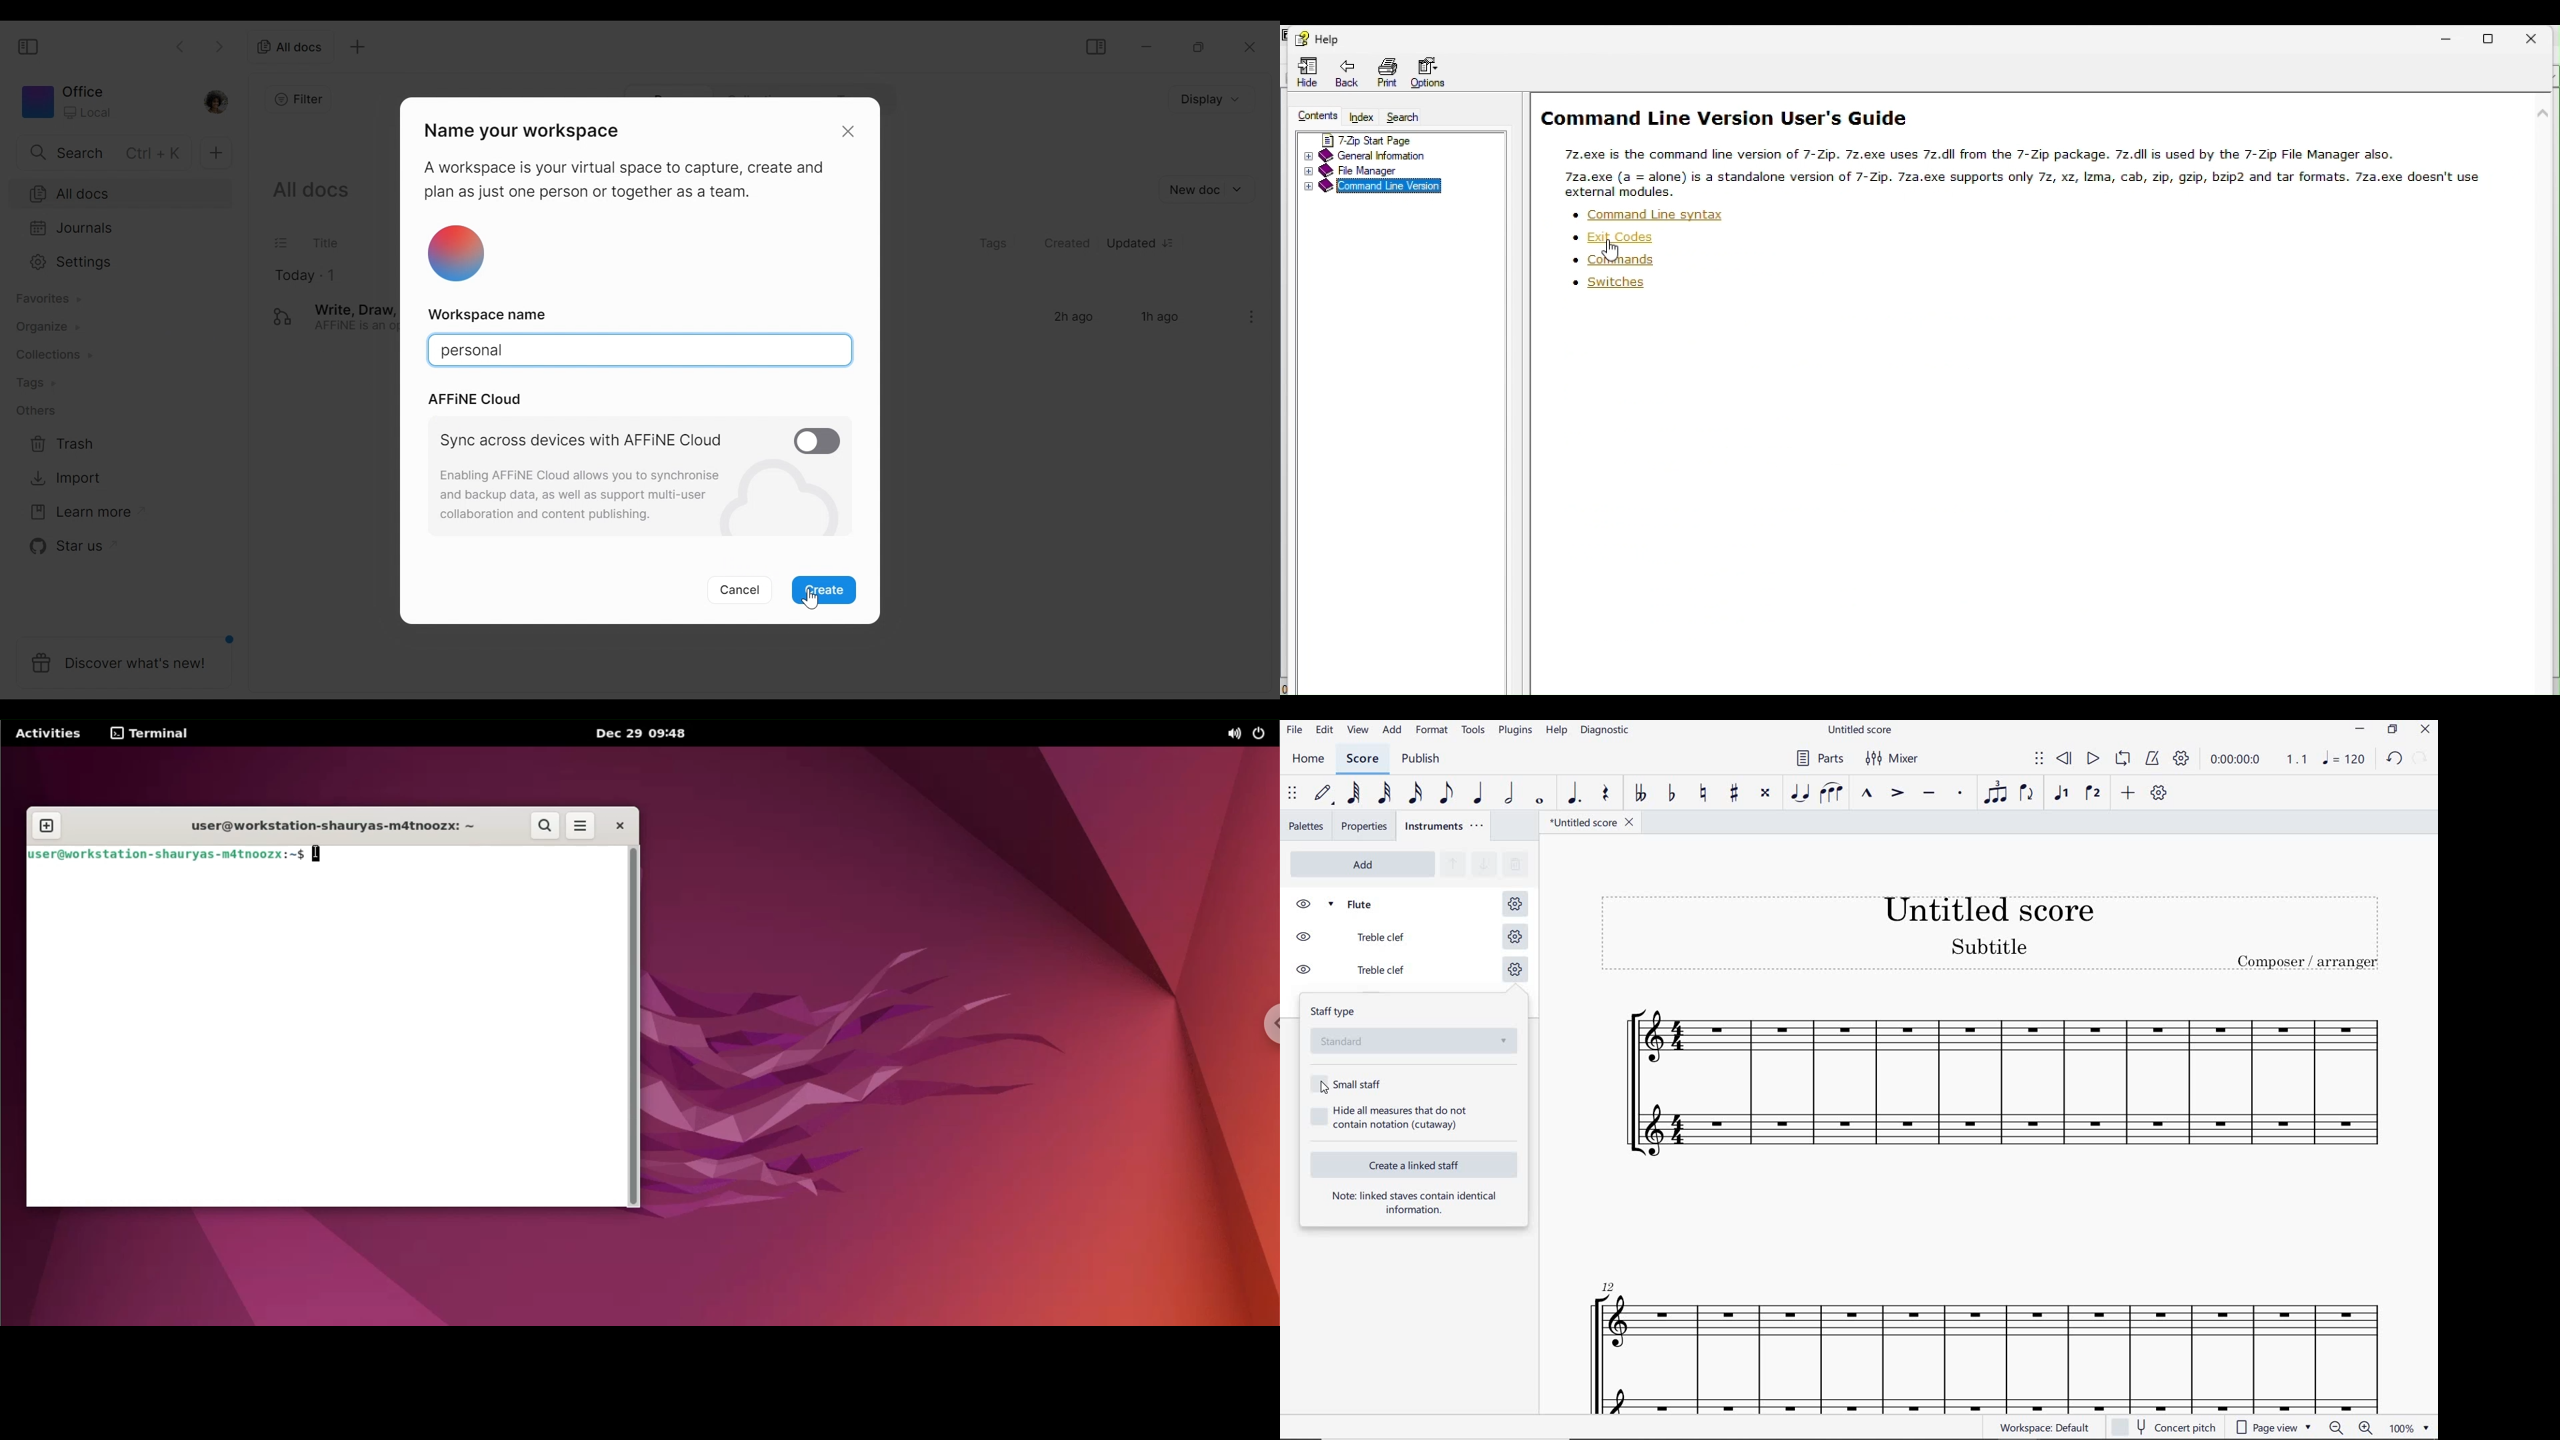 The height and width of the screenshot is (1456, 2576). Describe the element at coordinates (2154, 759) in the screenshot. I see `METRONOME` at that location.